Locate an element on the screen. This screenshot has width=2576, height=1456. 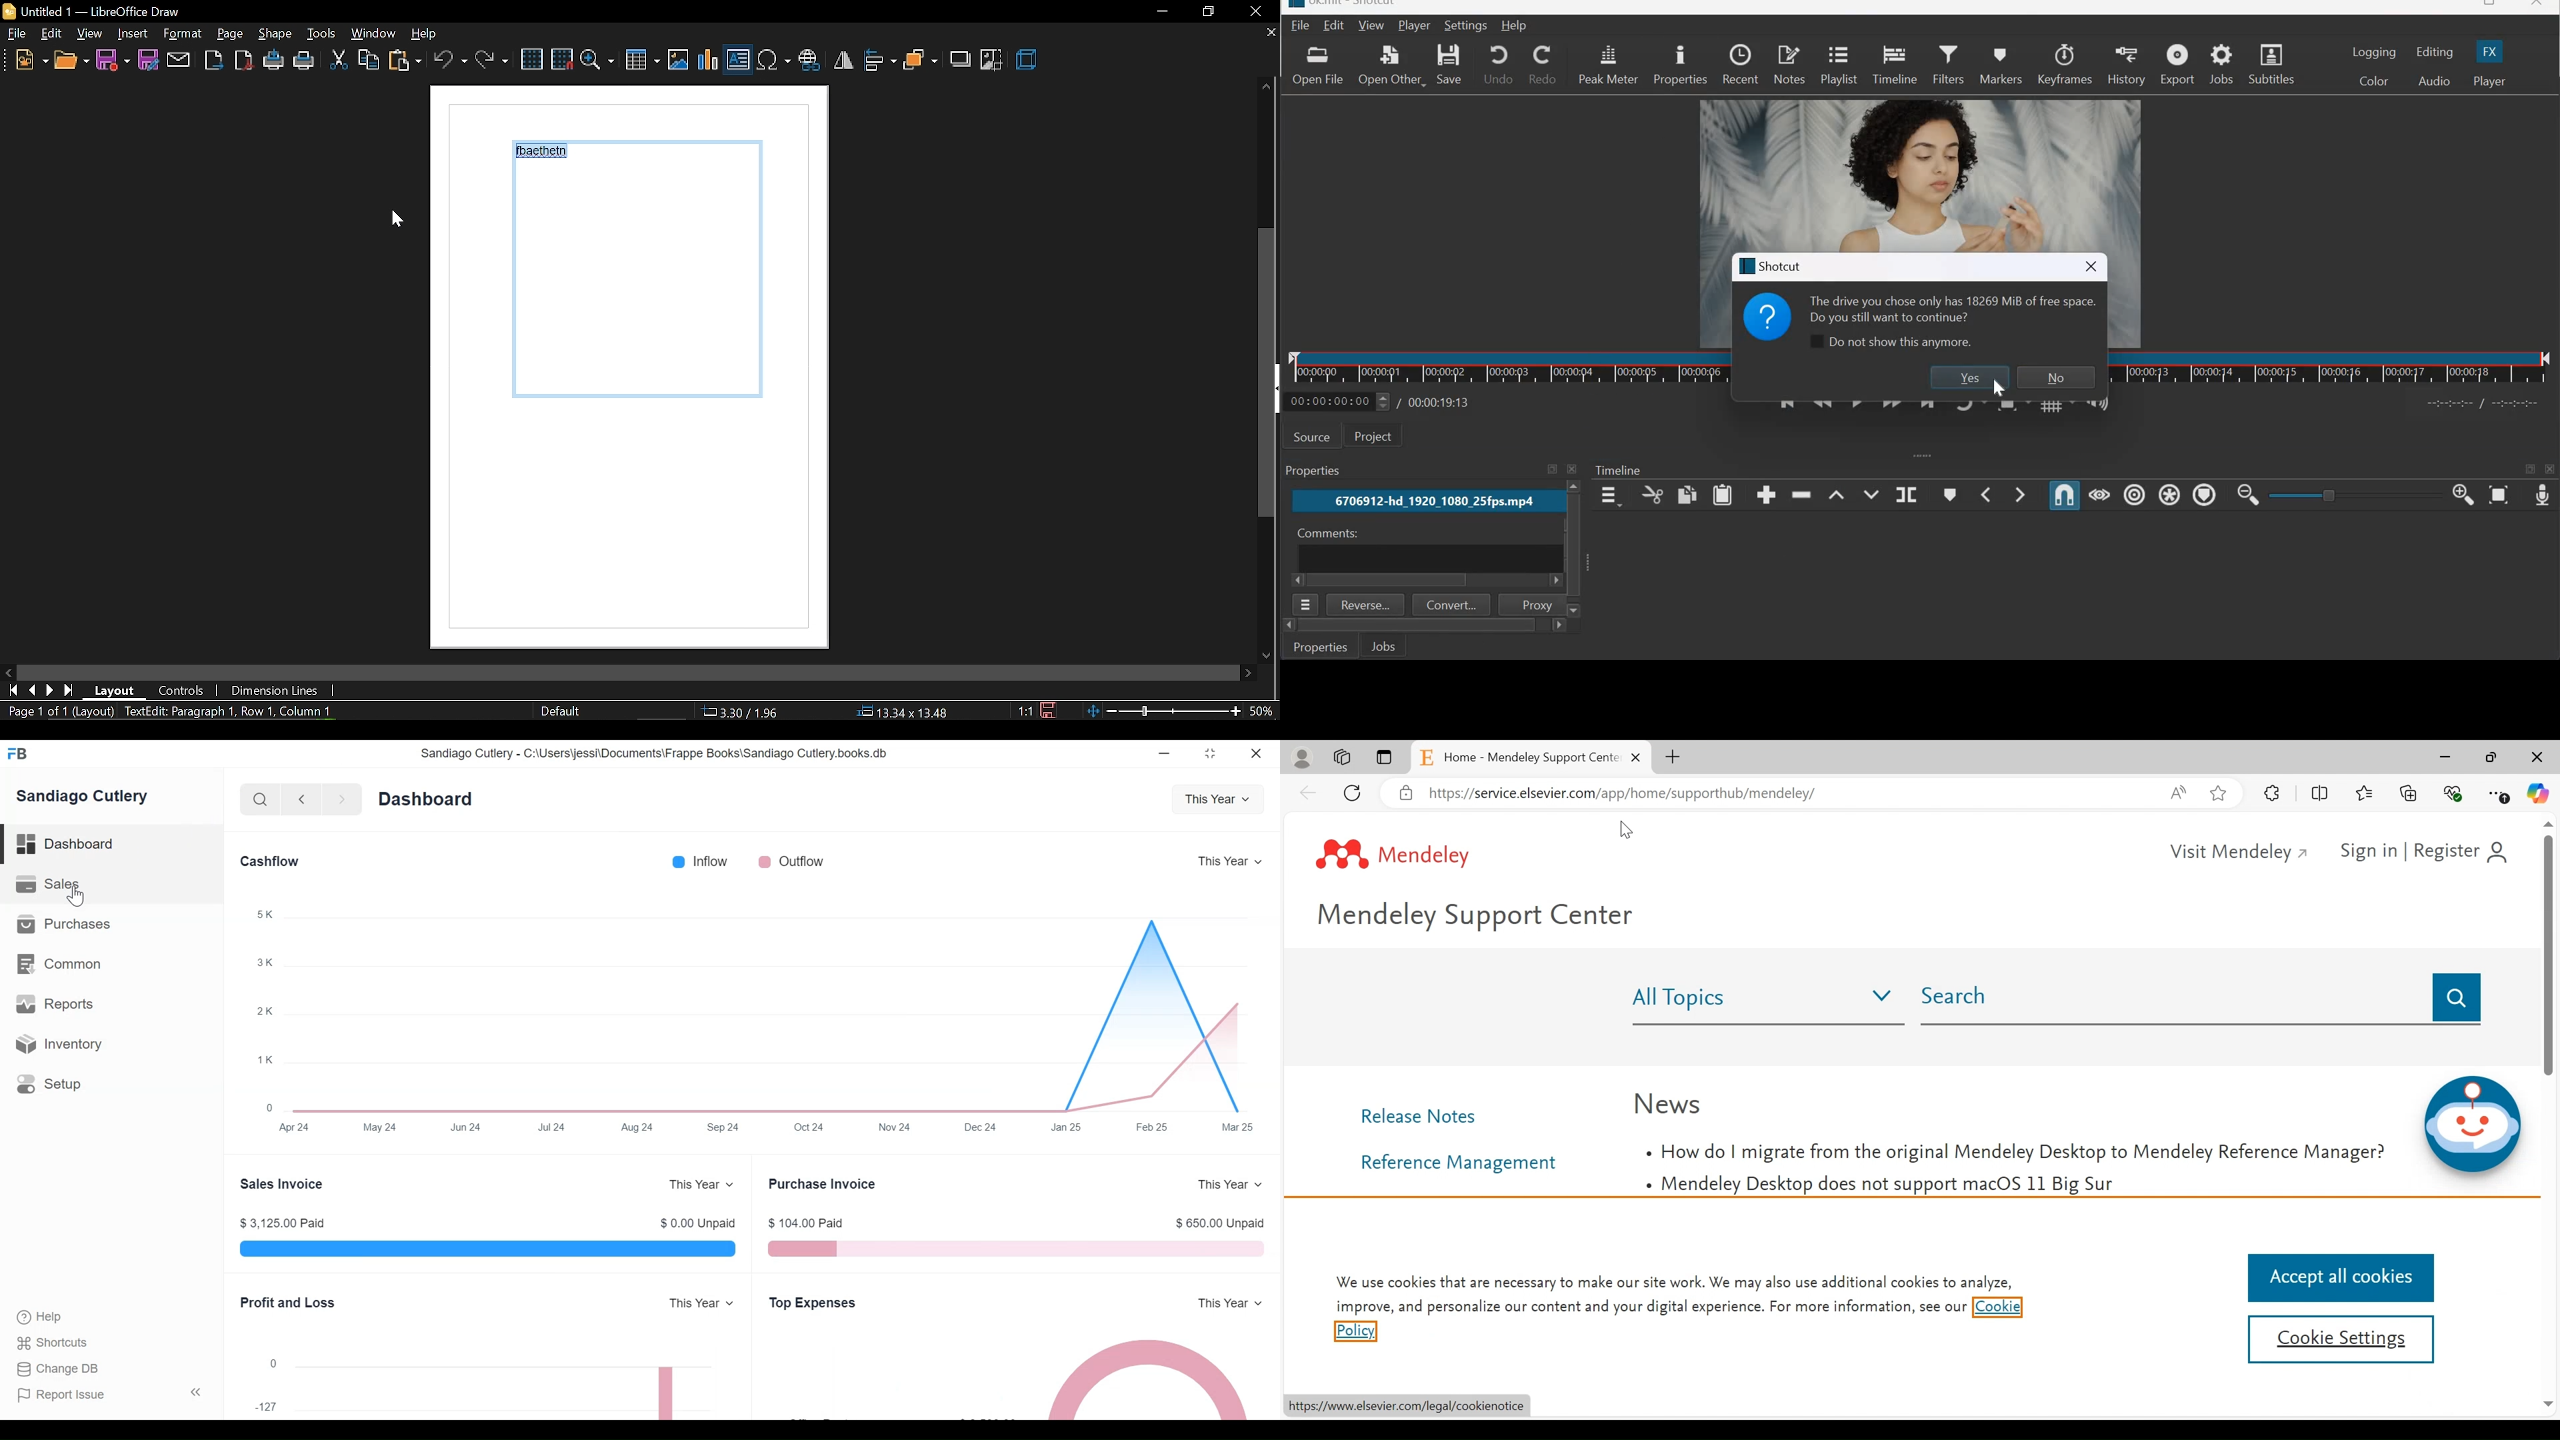
Zoom Timeline in is located at coordinates (2463, 496).